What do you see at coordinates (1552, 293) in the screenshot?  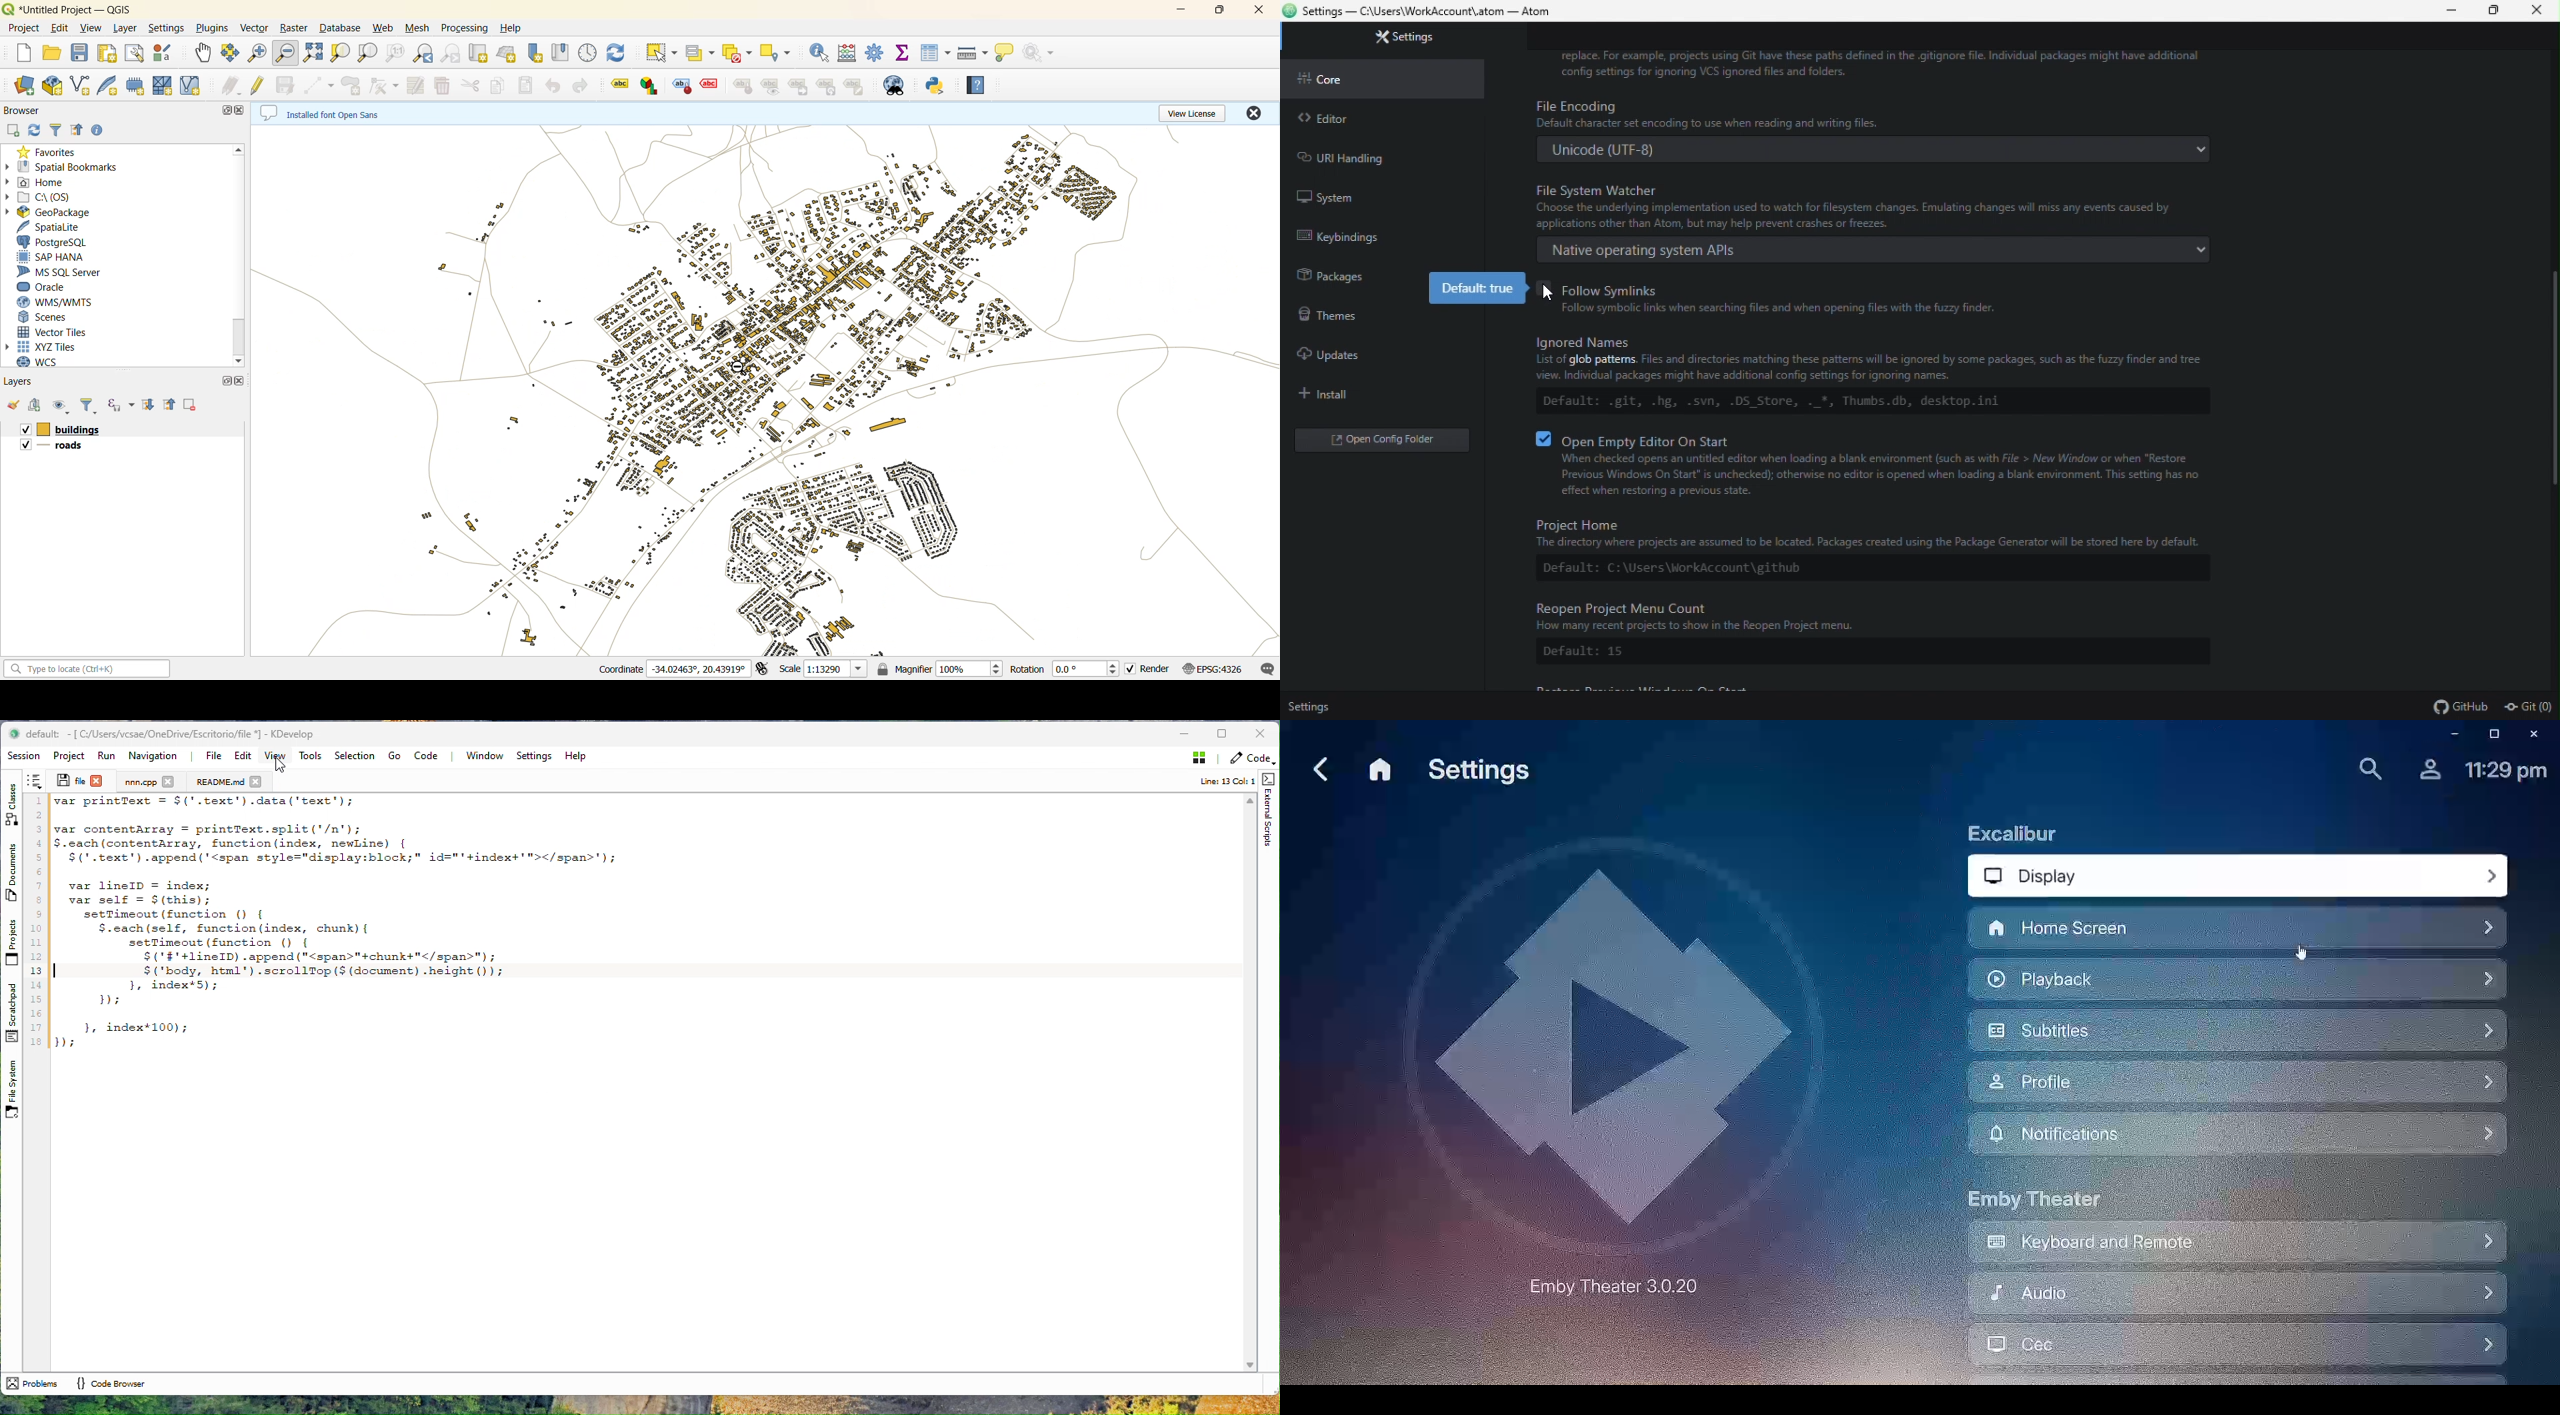 I see `Cursor` at bounding box center [1552, 293].